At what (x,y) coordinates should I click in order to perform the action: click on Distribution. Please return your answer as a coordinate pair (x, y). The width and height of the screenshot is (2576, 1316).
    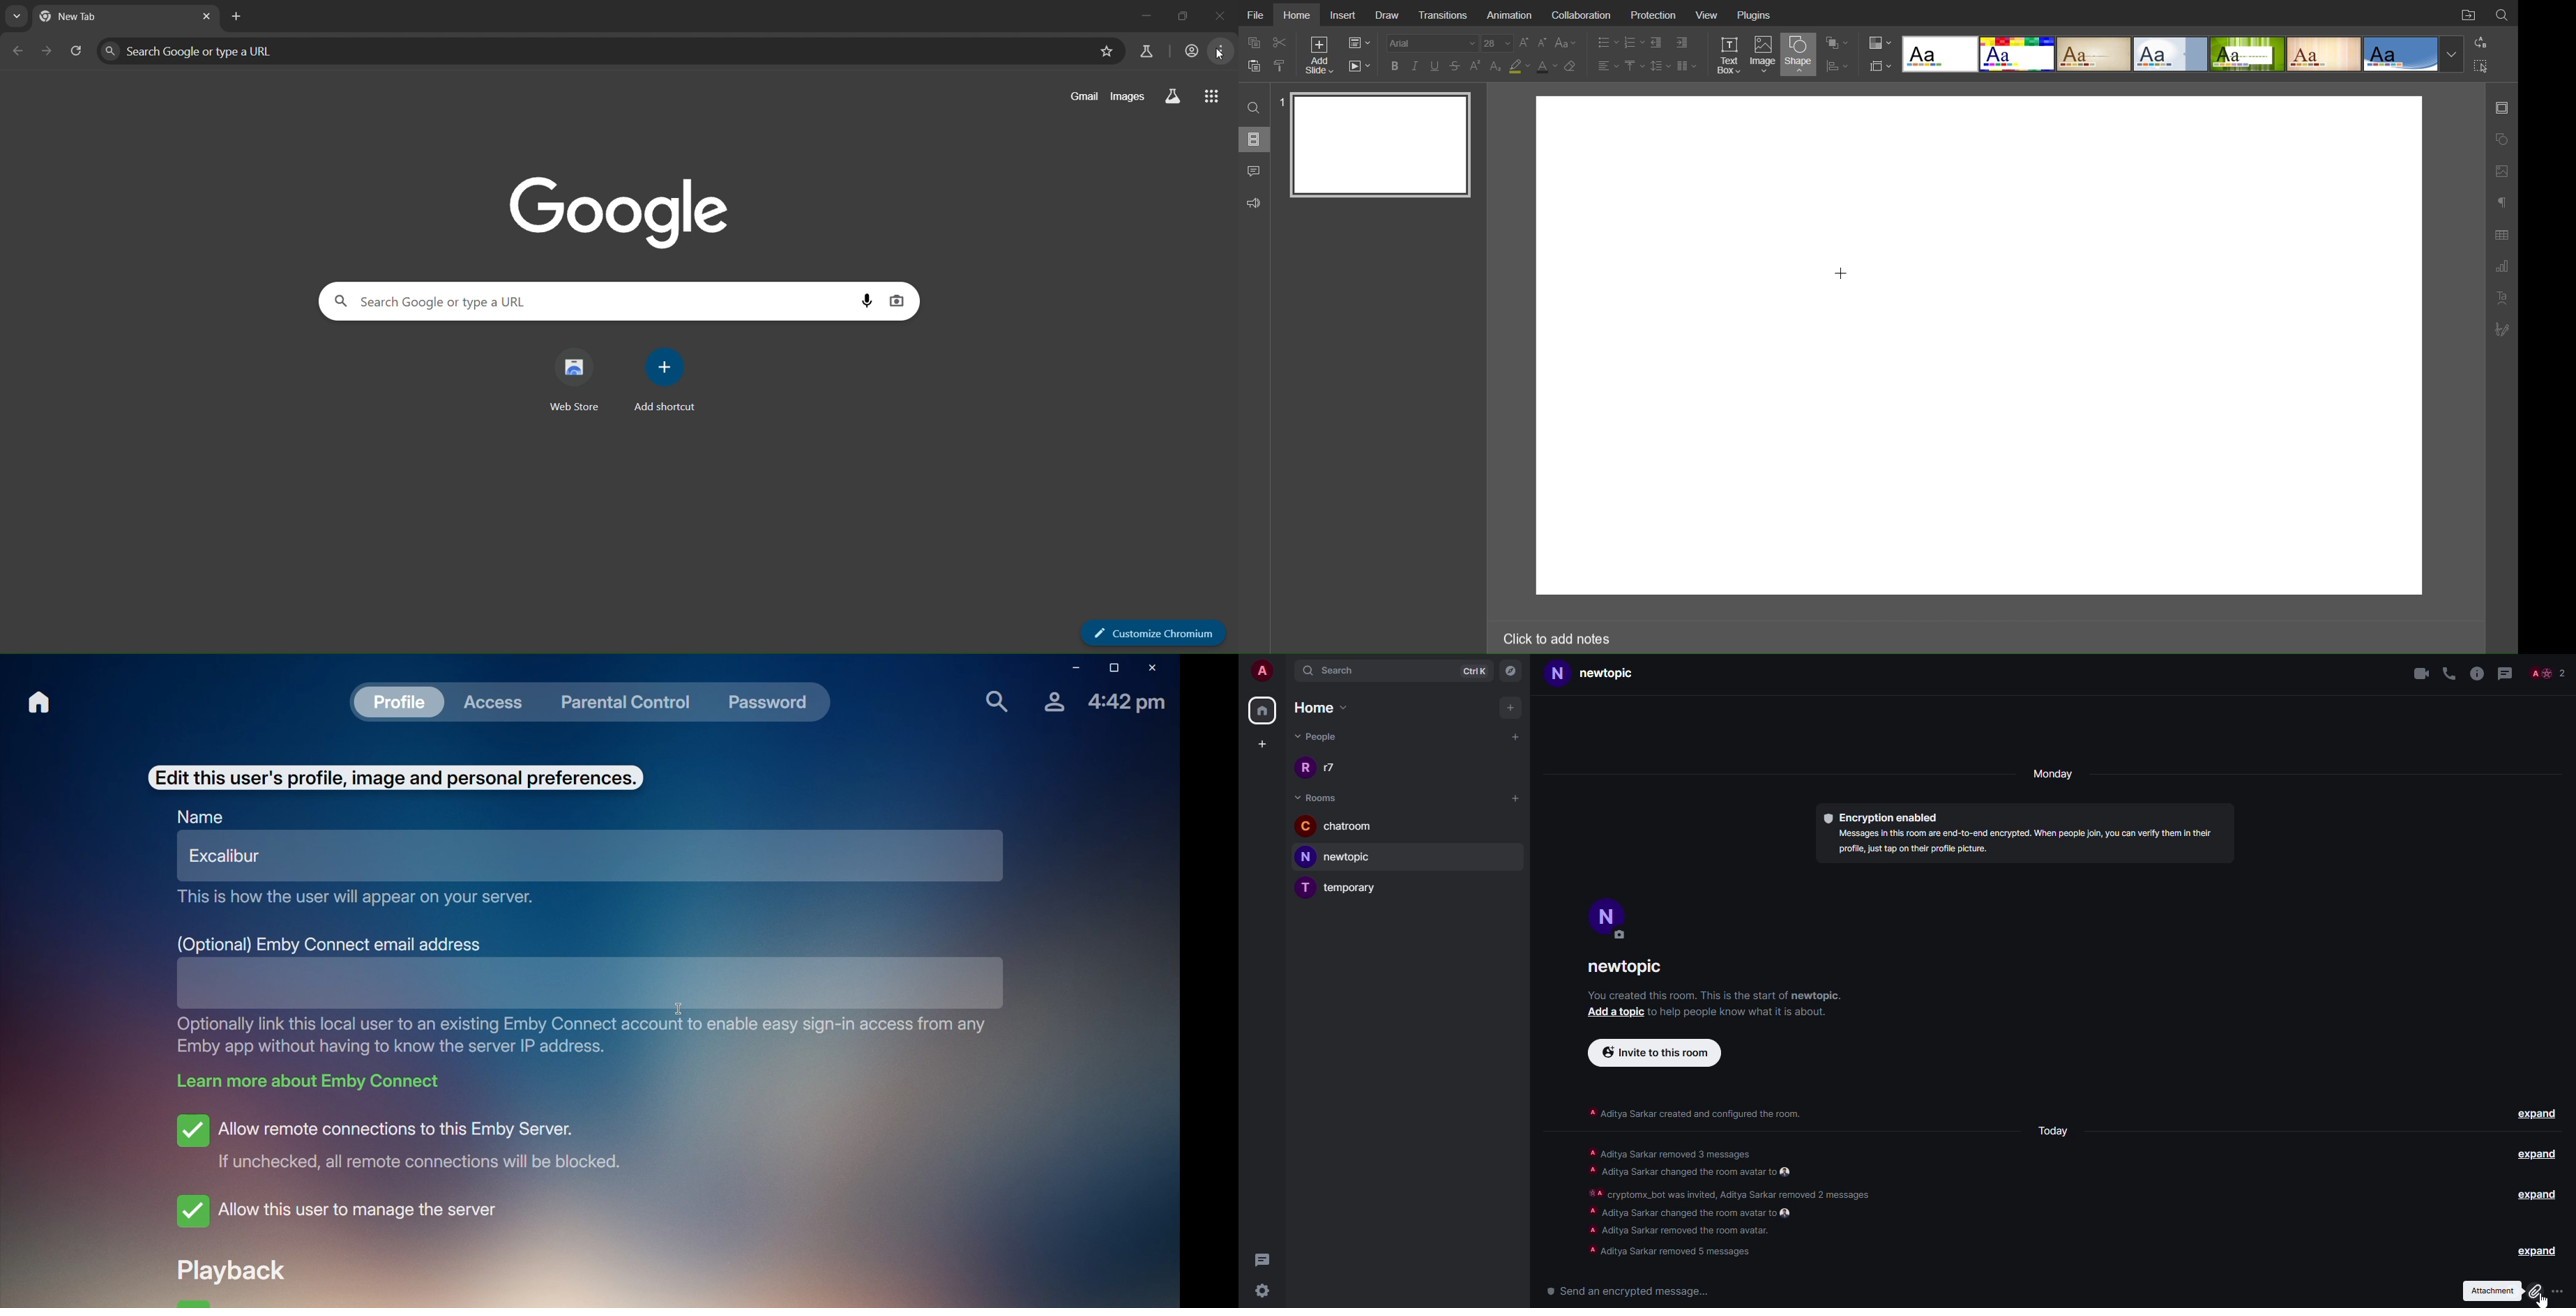
    Looking at the image, I should click on (1837, 65).